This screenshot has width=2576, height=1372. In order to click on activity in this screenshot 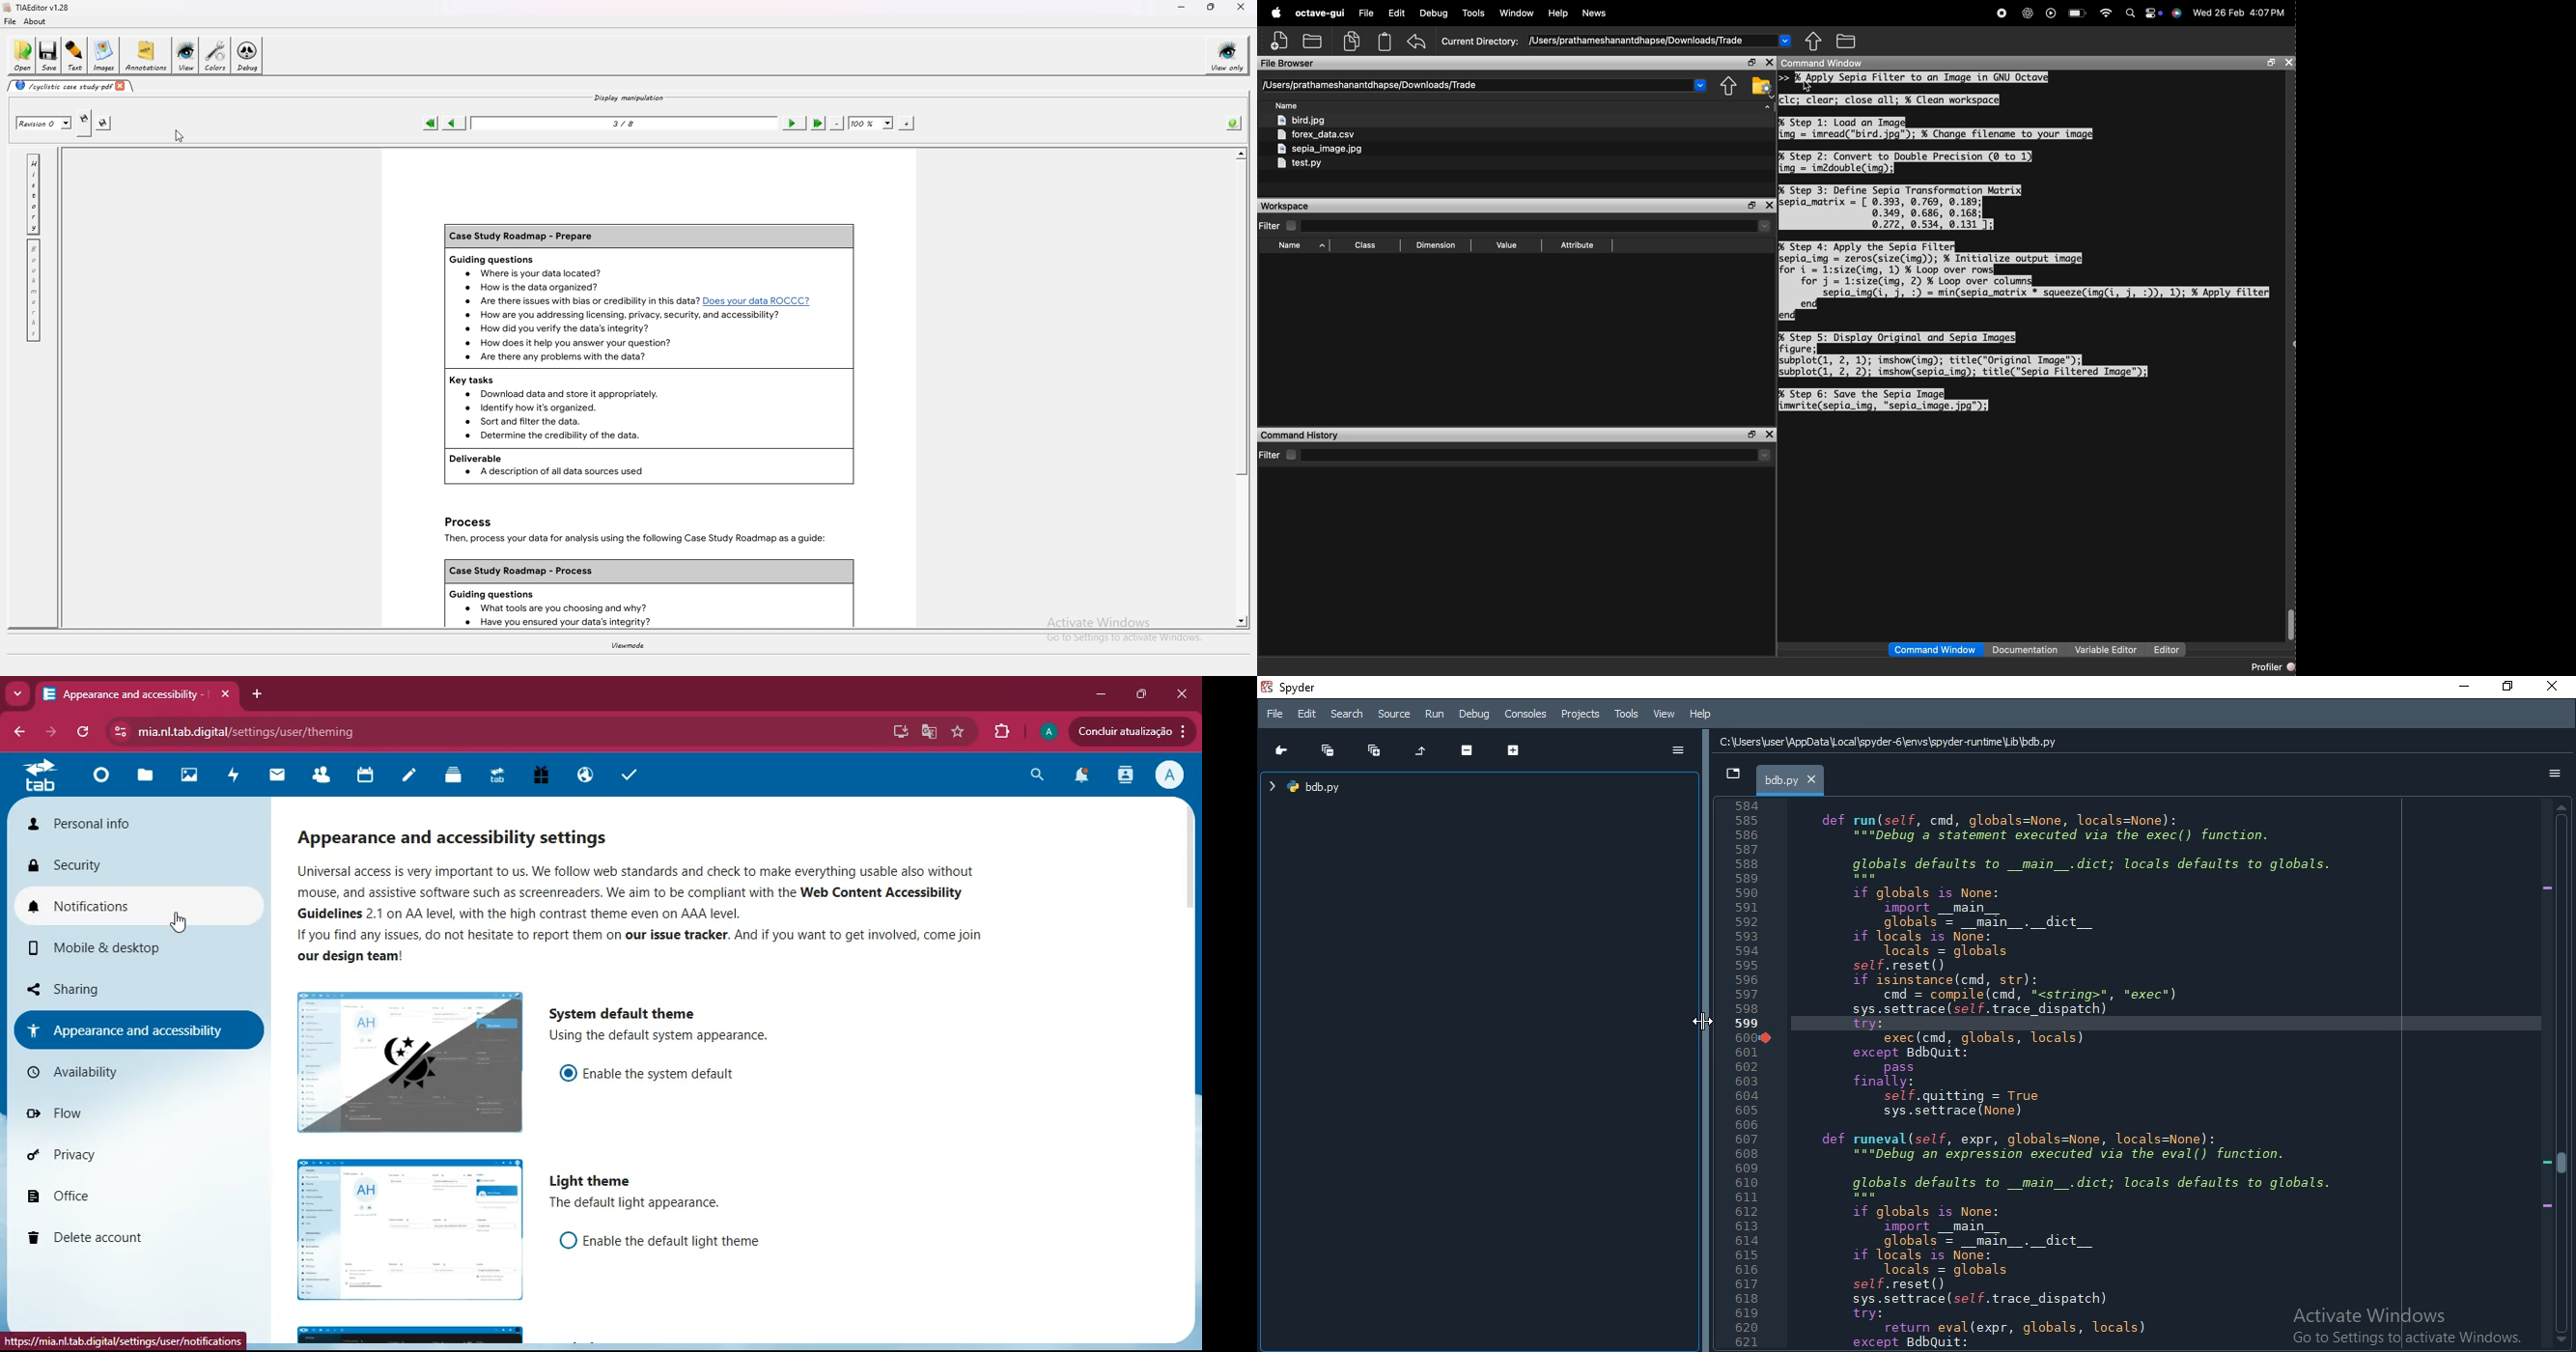, I will do `click(1121, 776)`.